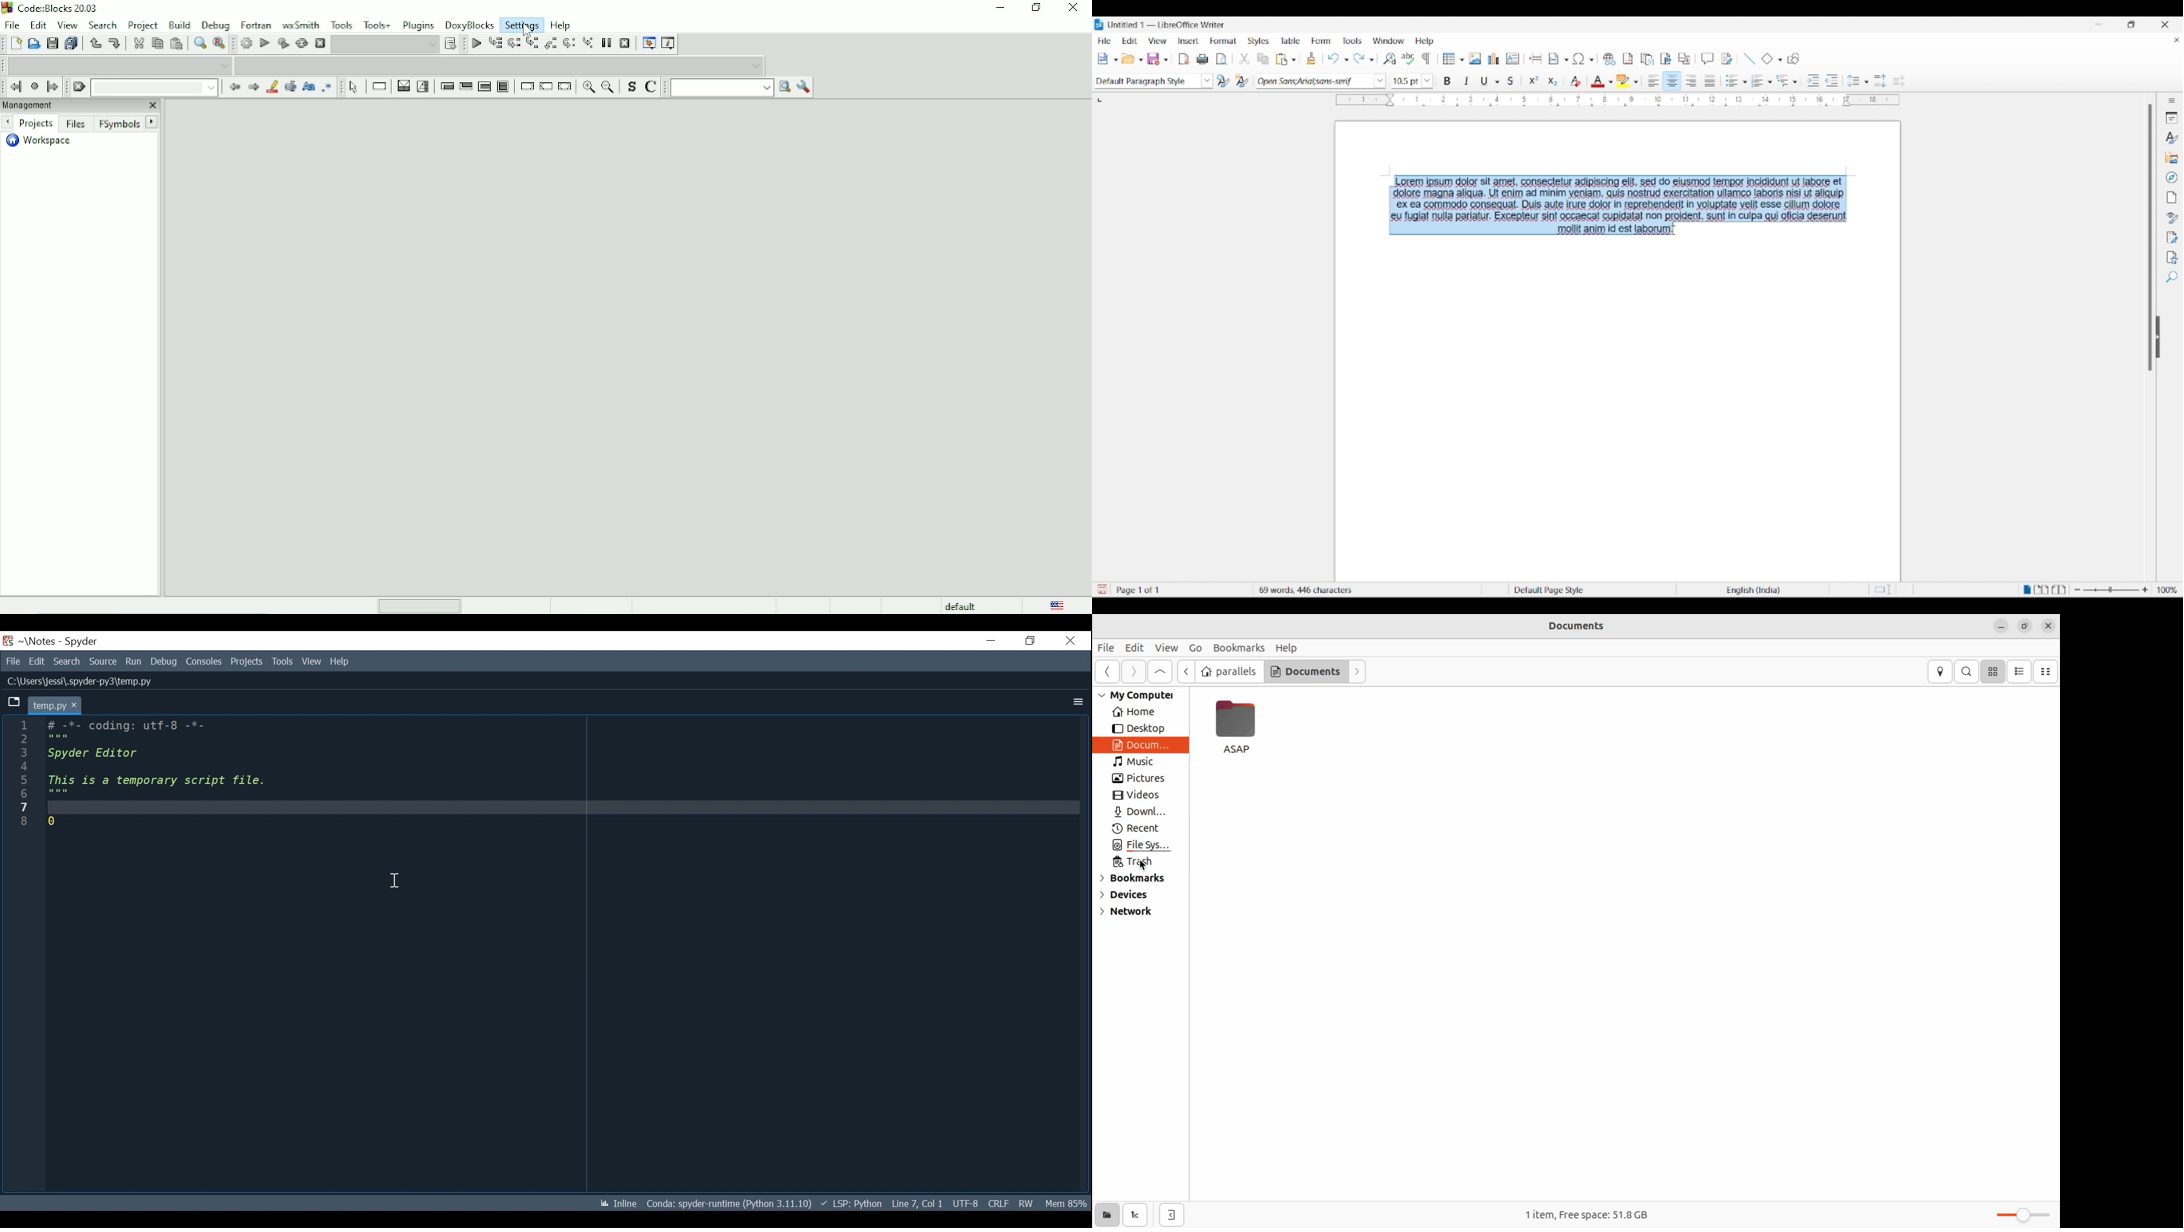 The image size is (2184, 1232). What do you see at coordinates (1138, 796) in the screenshot?
I see `videos` at bounding box center [1138, 796].